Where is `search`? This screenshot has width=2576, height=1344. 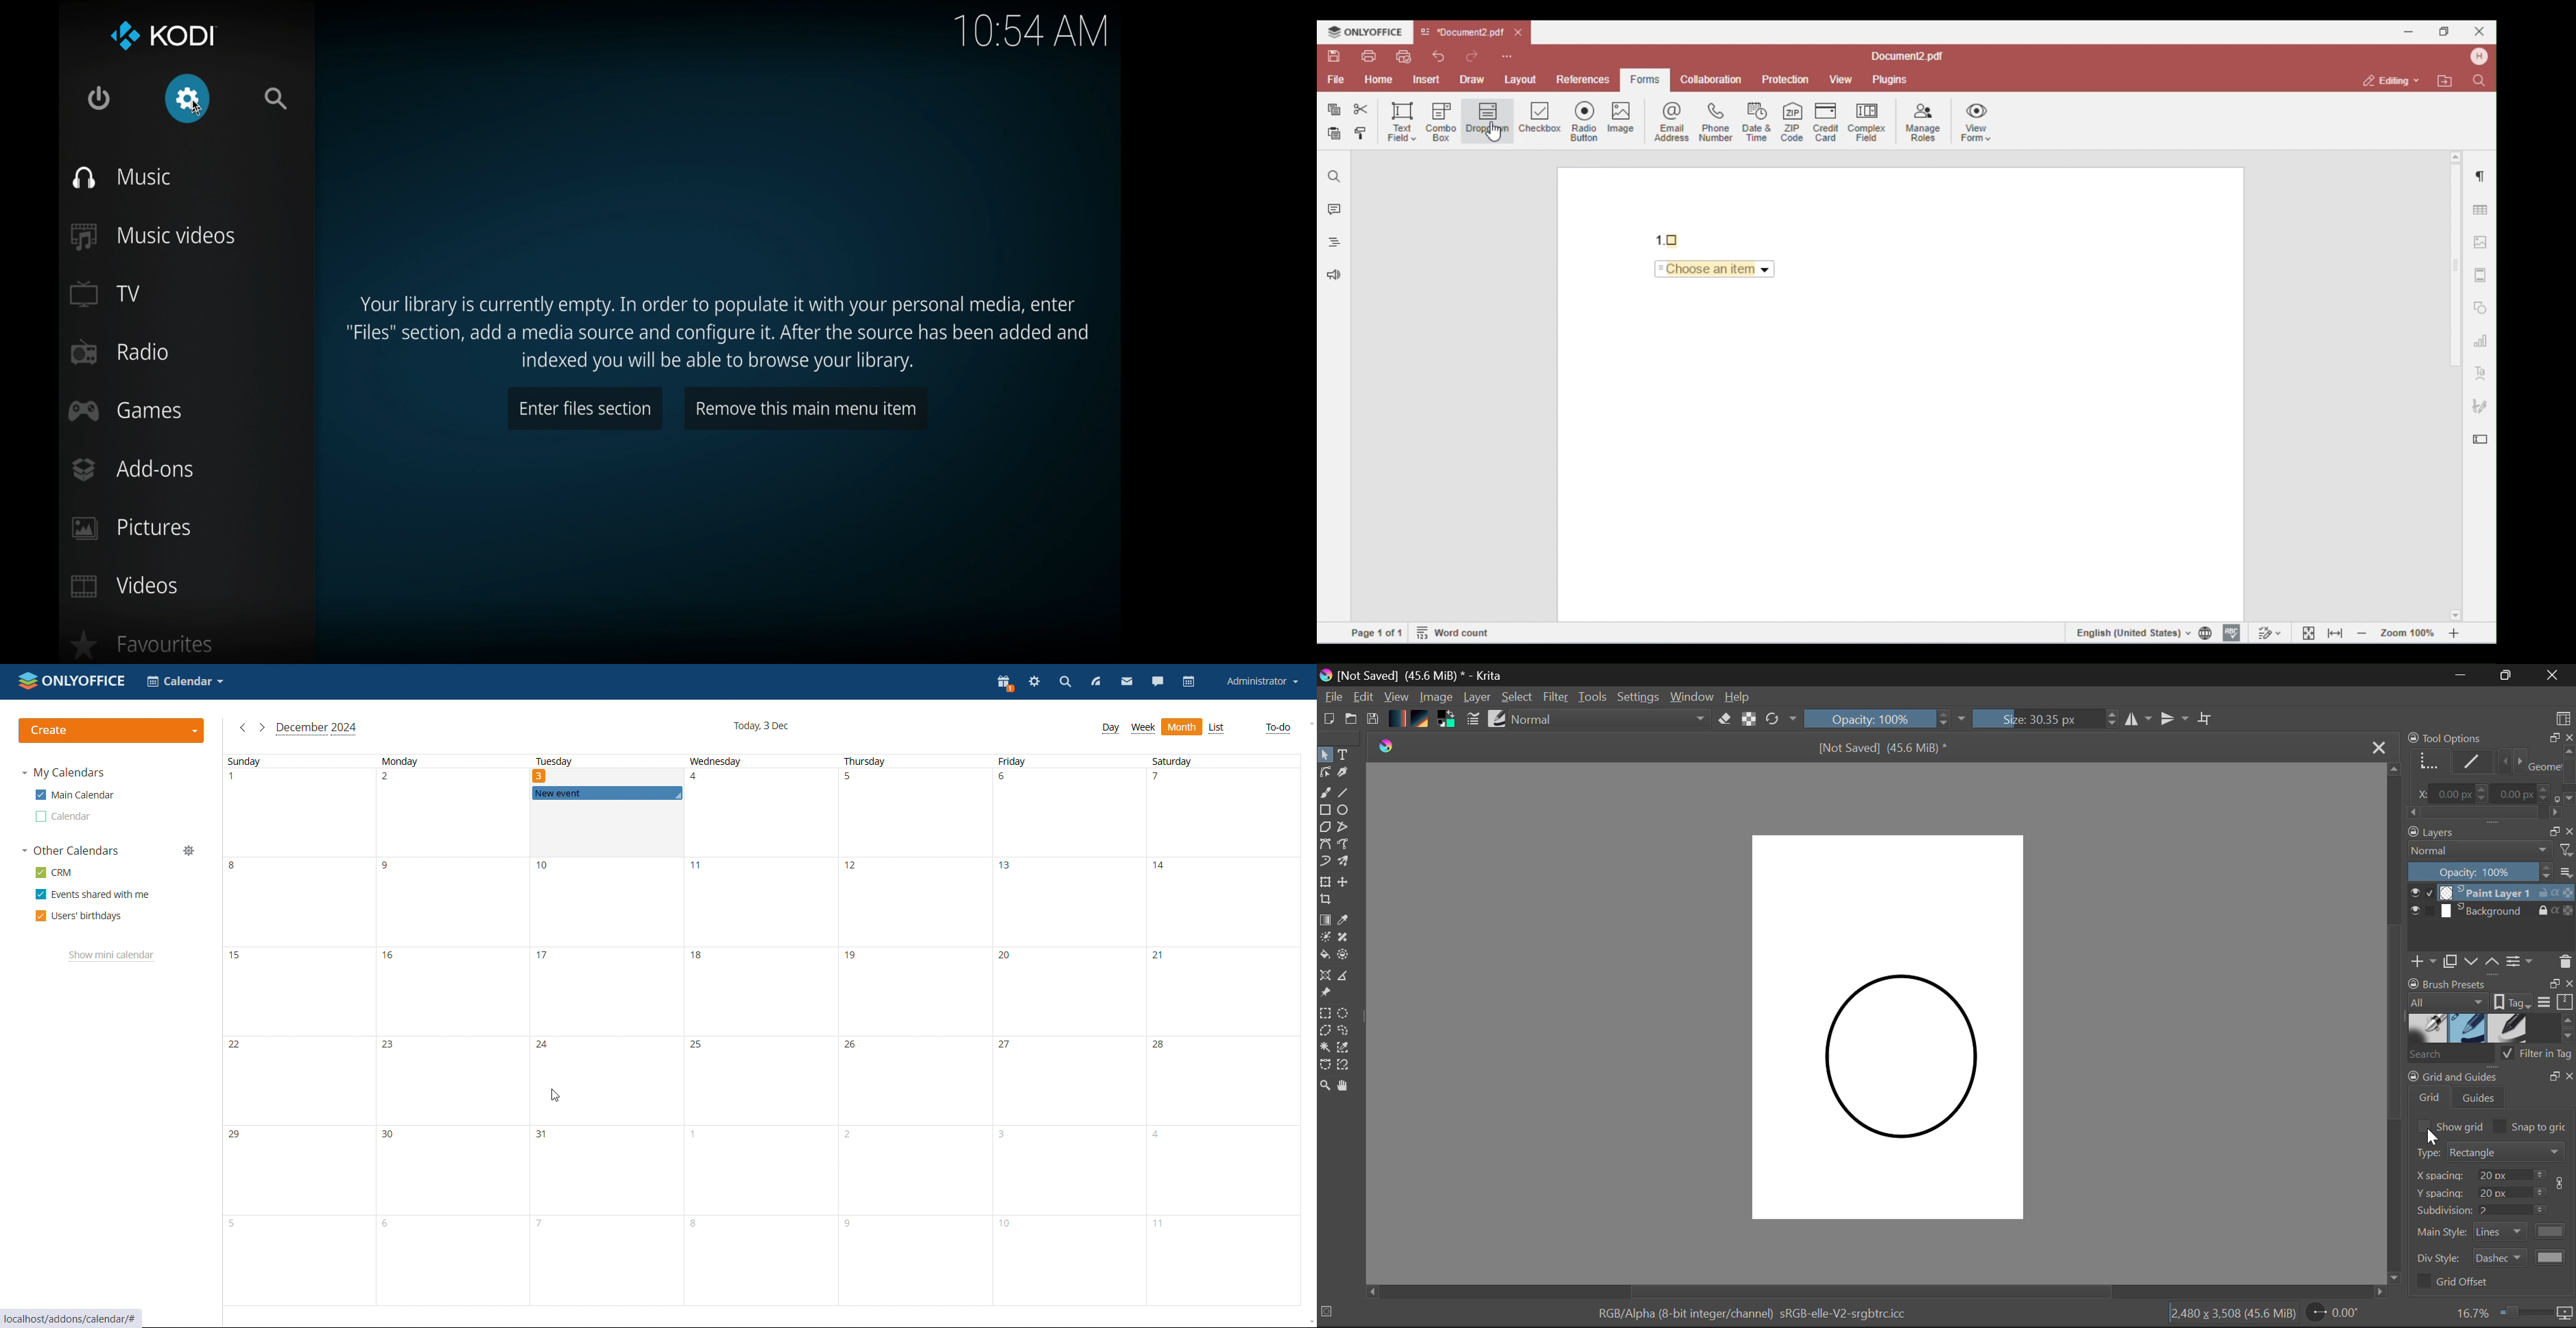
search is located at coordinates (1065, 683).